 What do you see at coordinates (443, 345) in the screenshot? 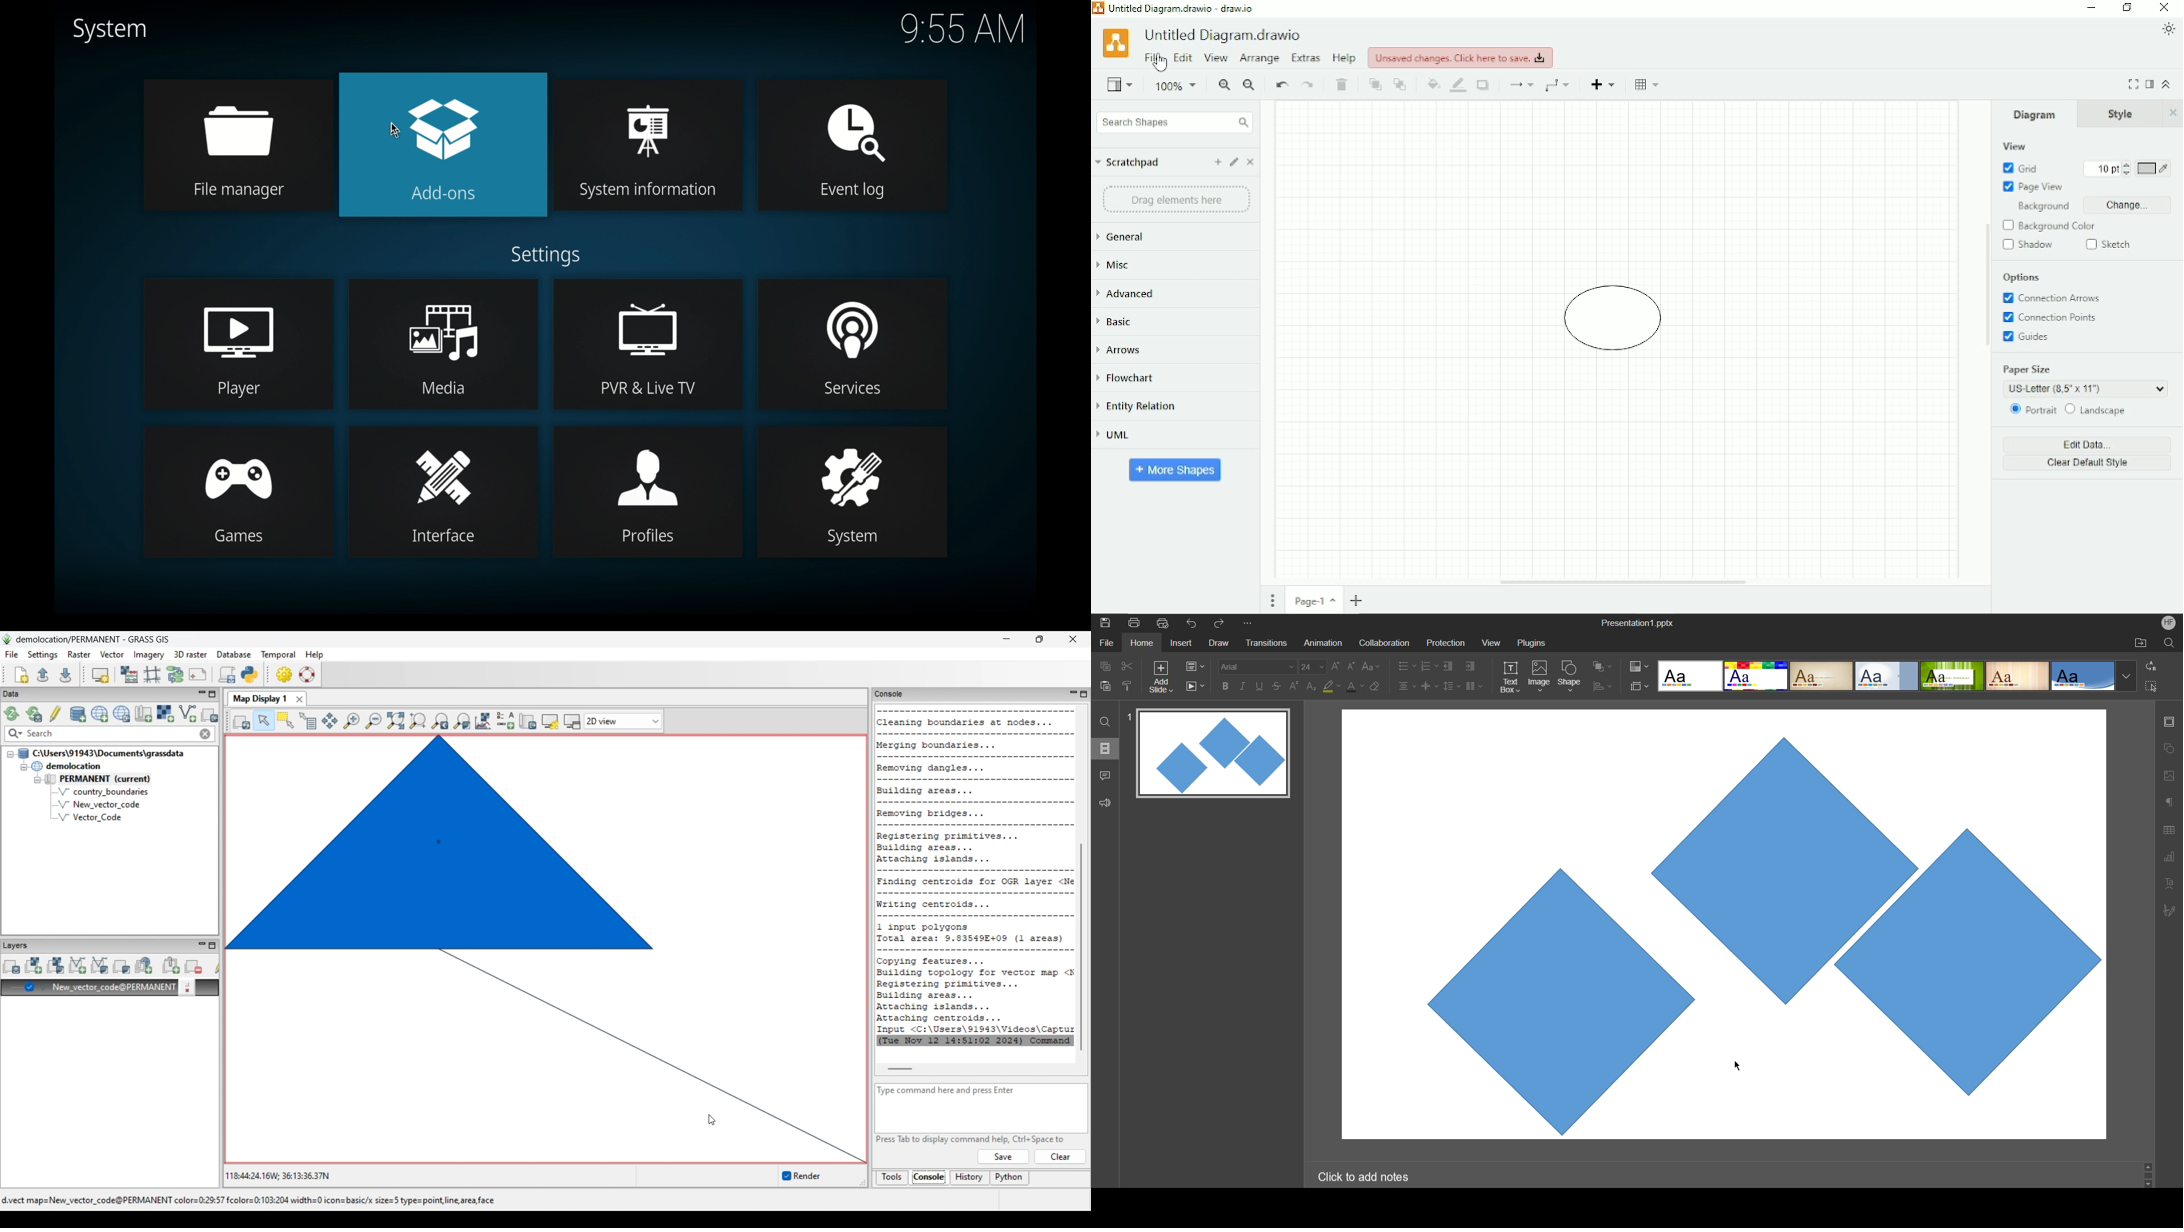
I see `media` at bounding box center [443, 345].